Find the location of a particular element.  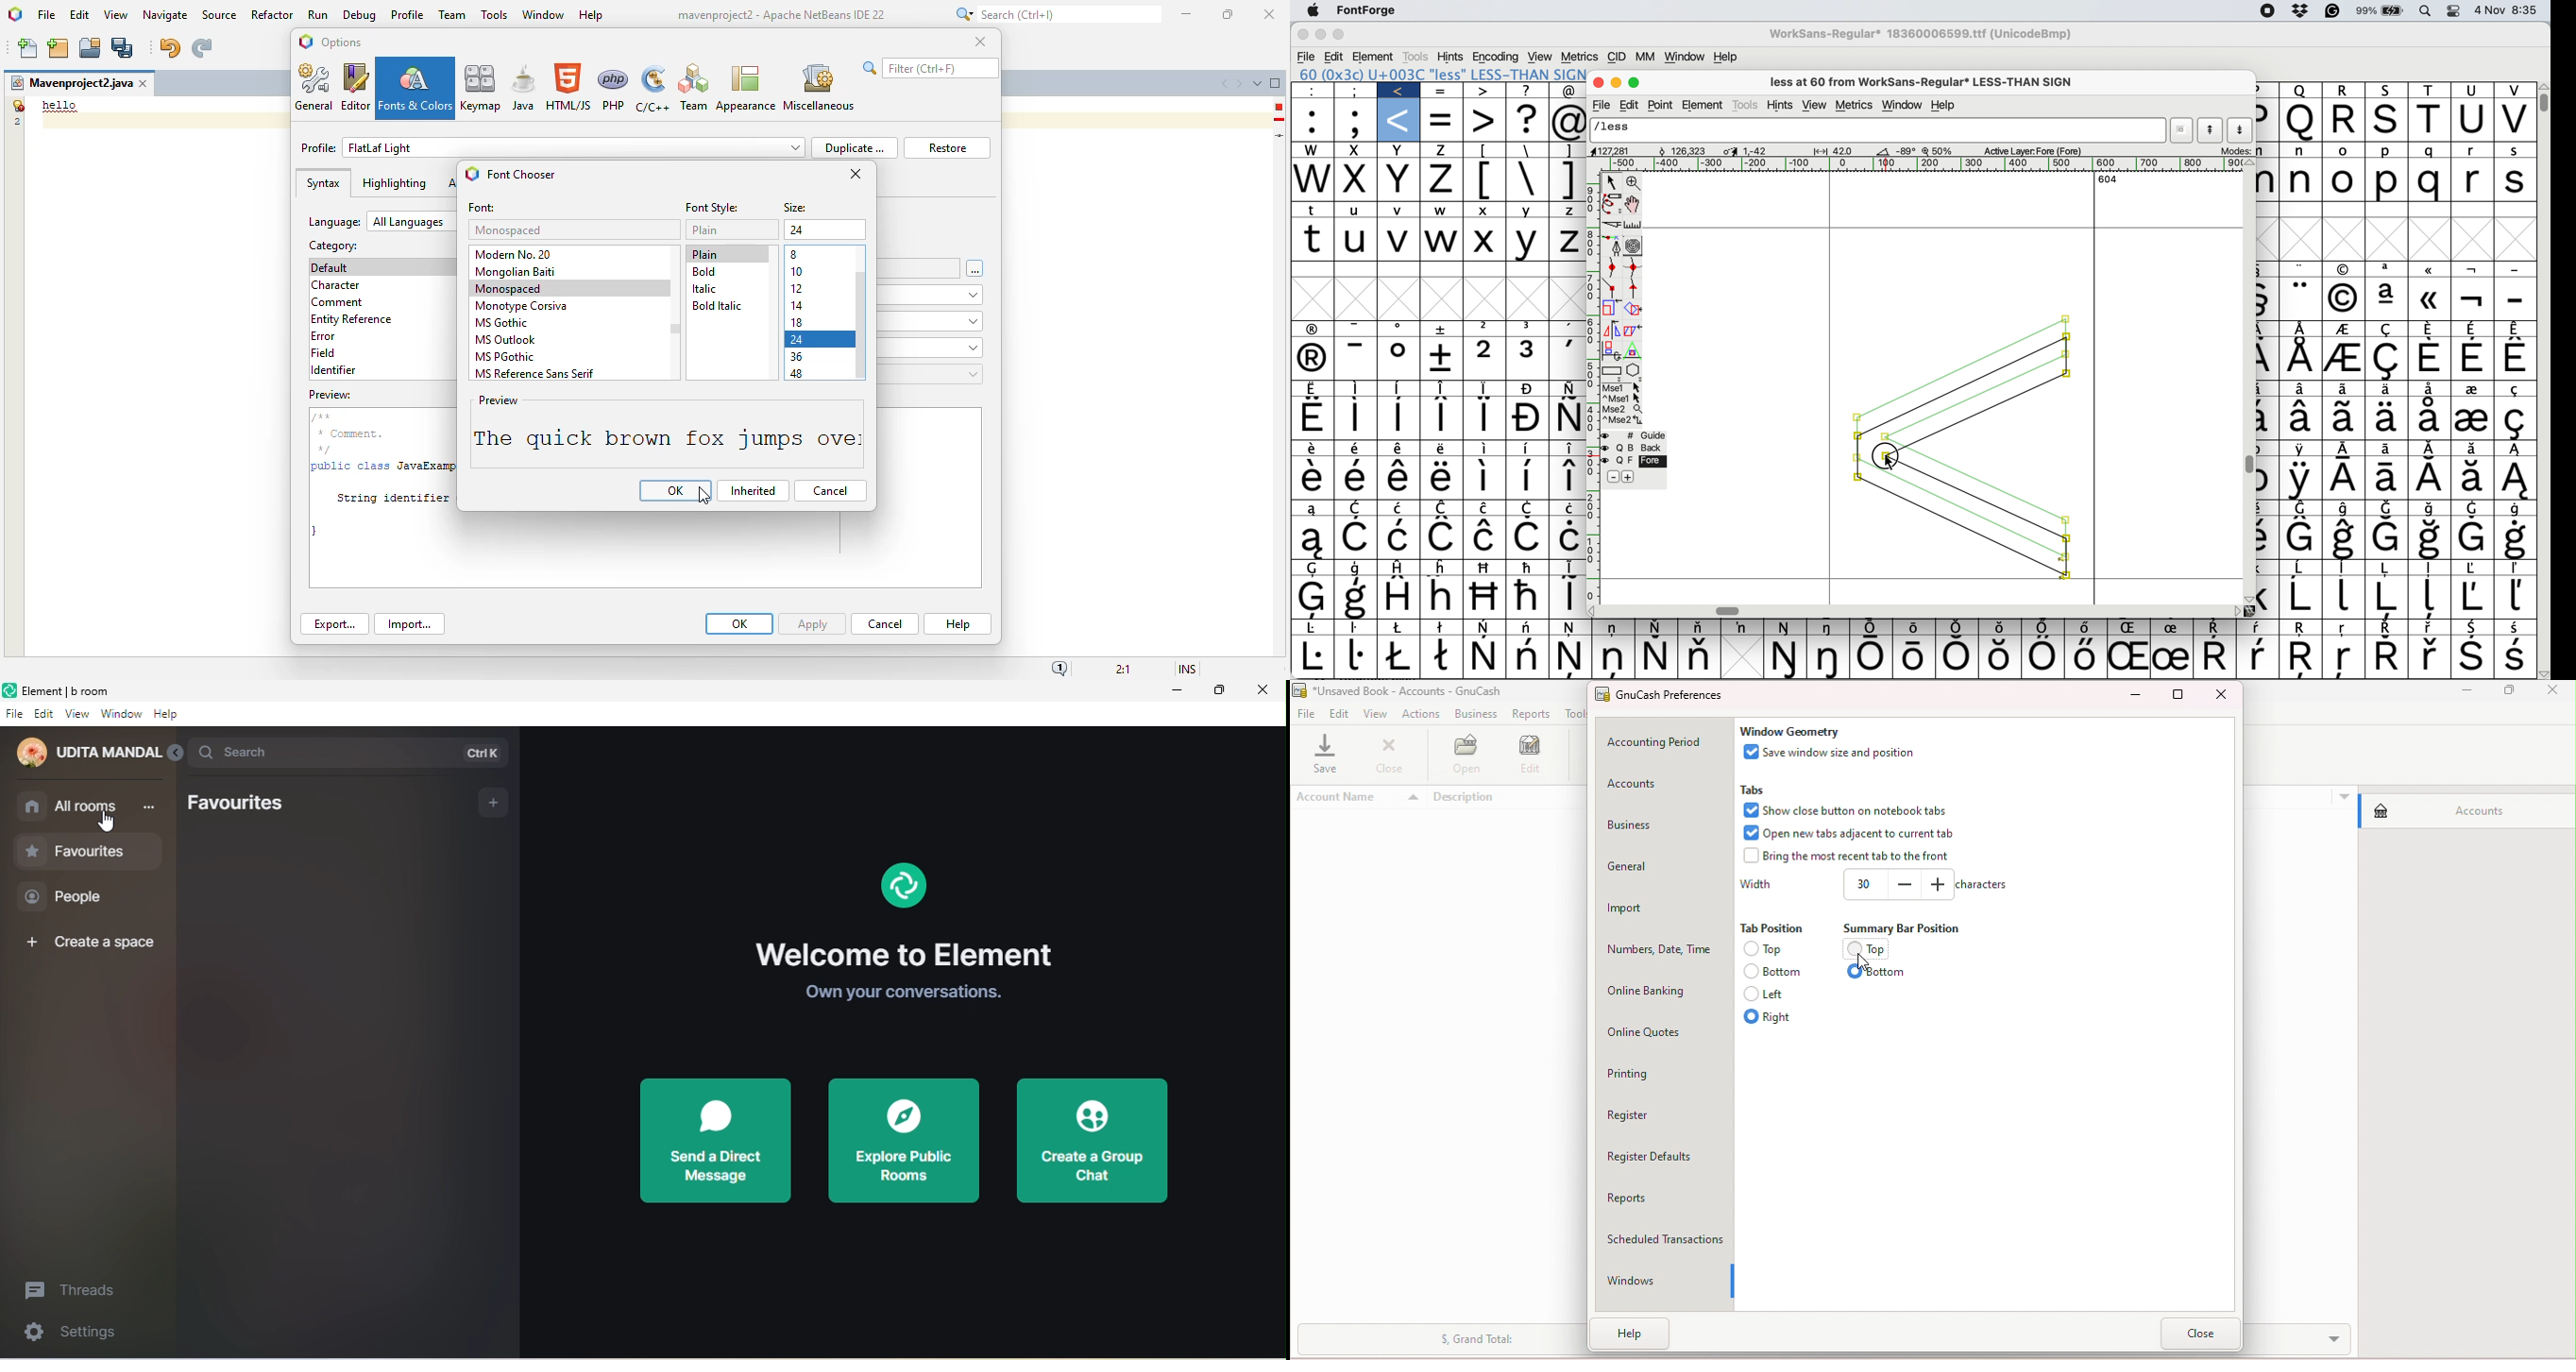

category is located at coordinates (331, 246).